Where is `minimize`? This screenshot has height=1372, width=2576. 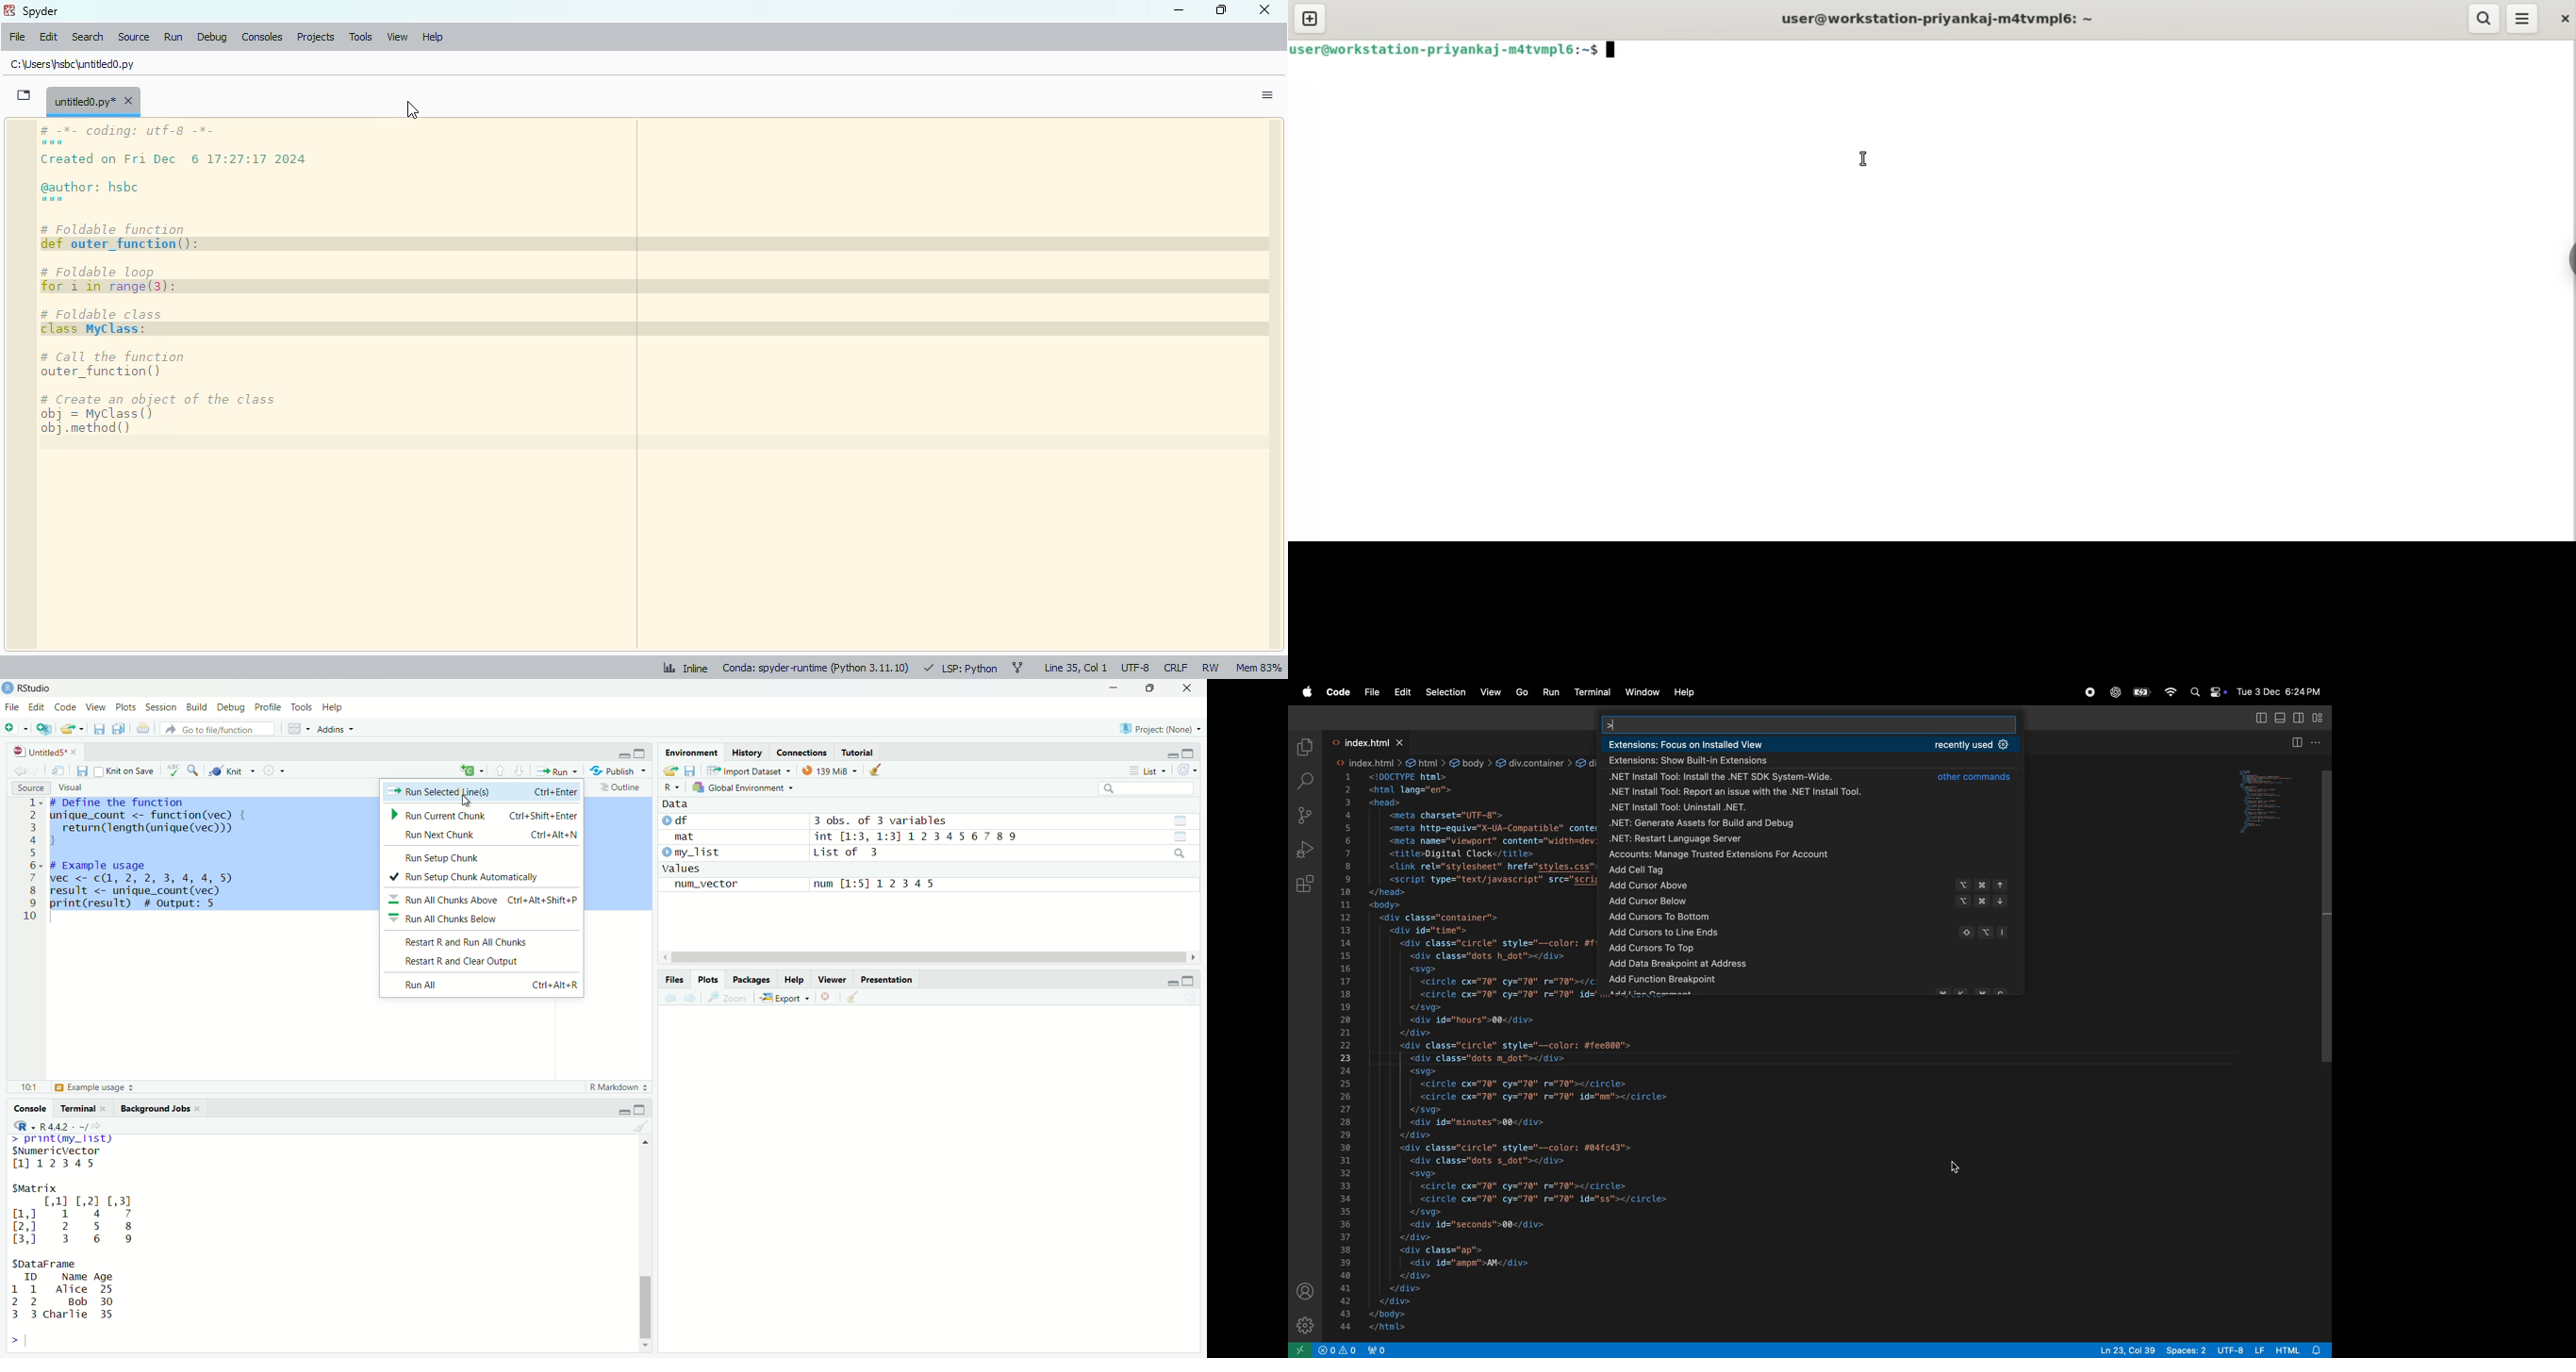
minimize is located at coordinates (1180, 10).